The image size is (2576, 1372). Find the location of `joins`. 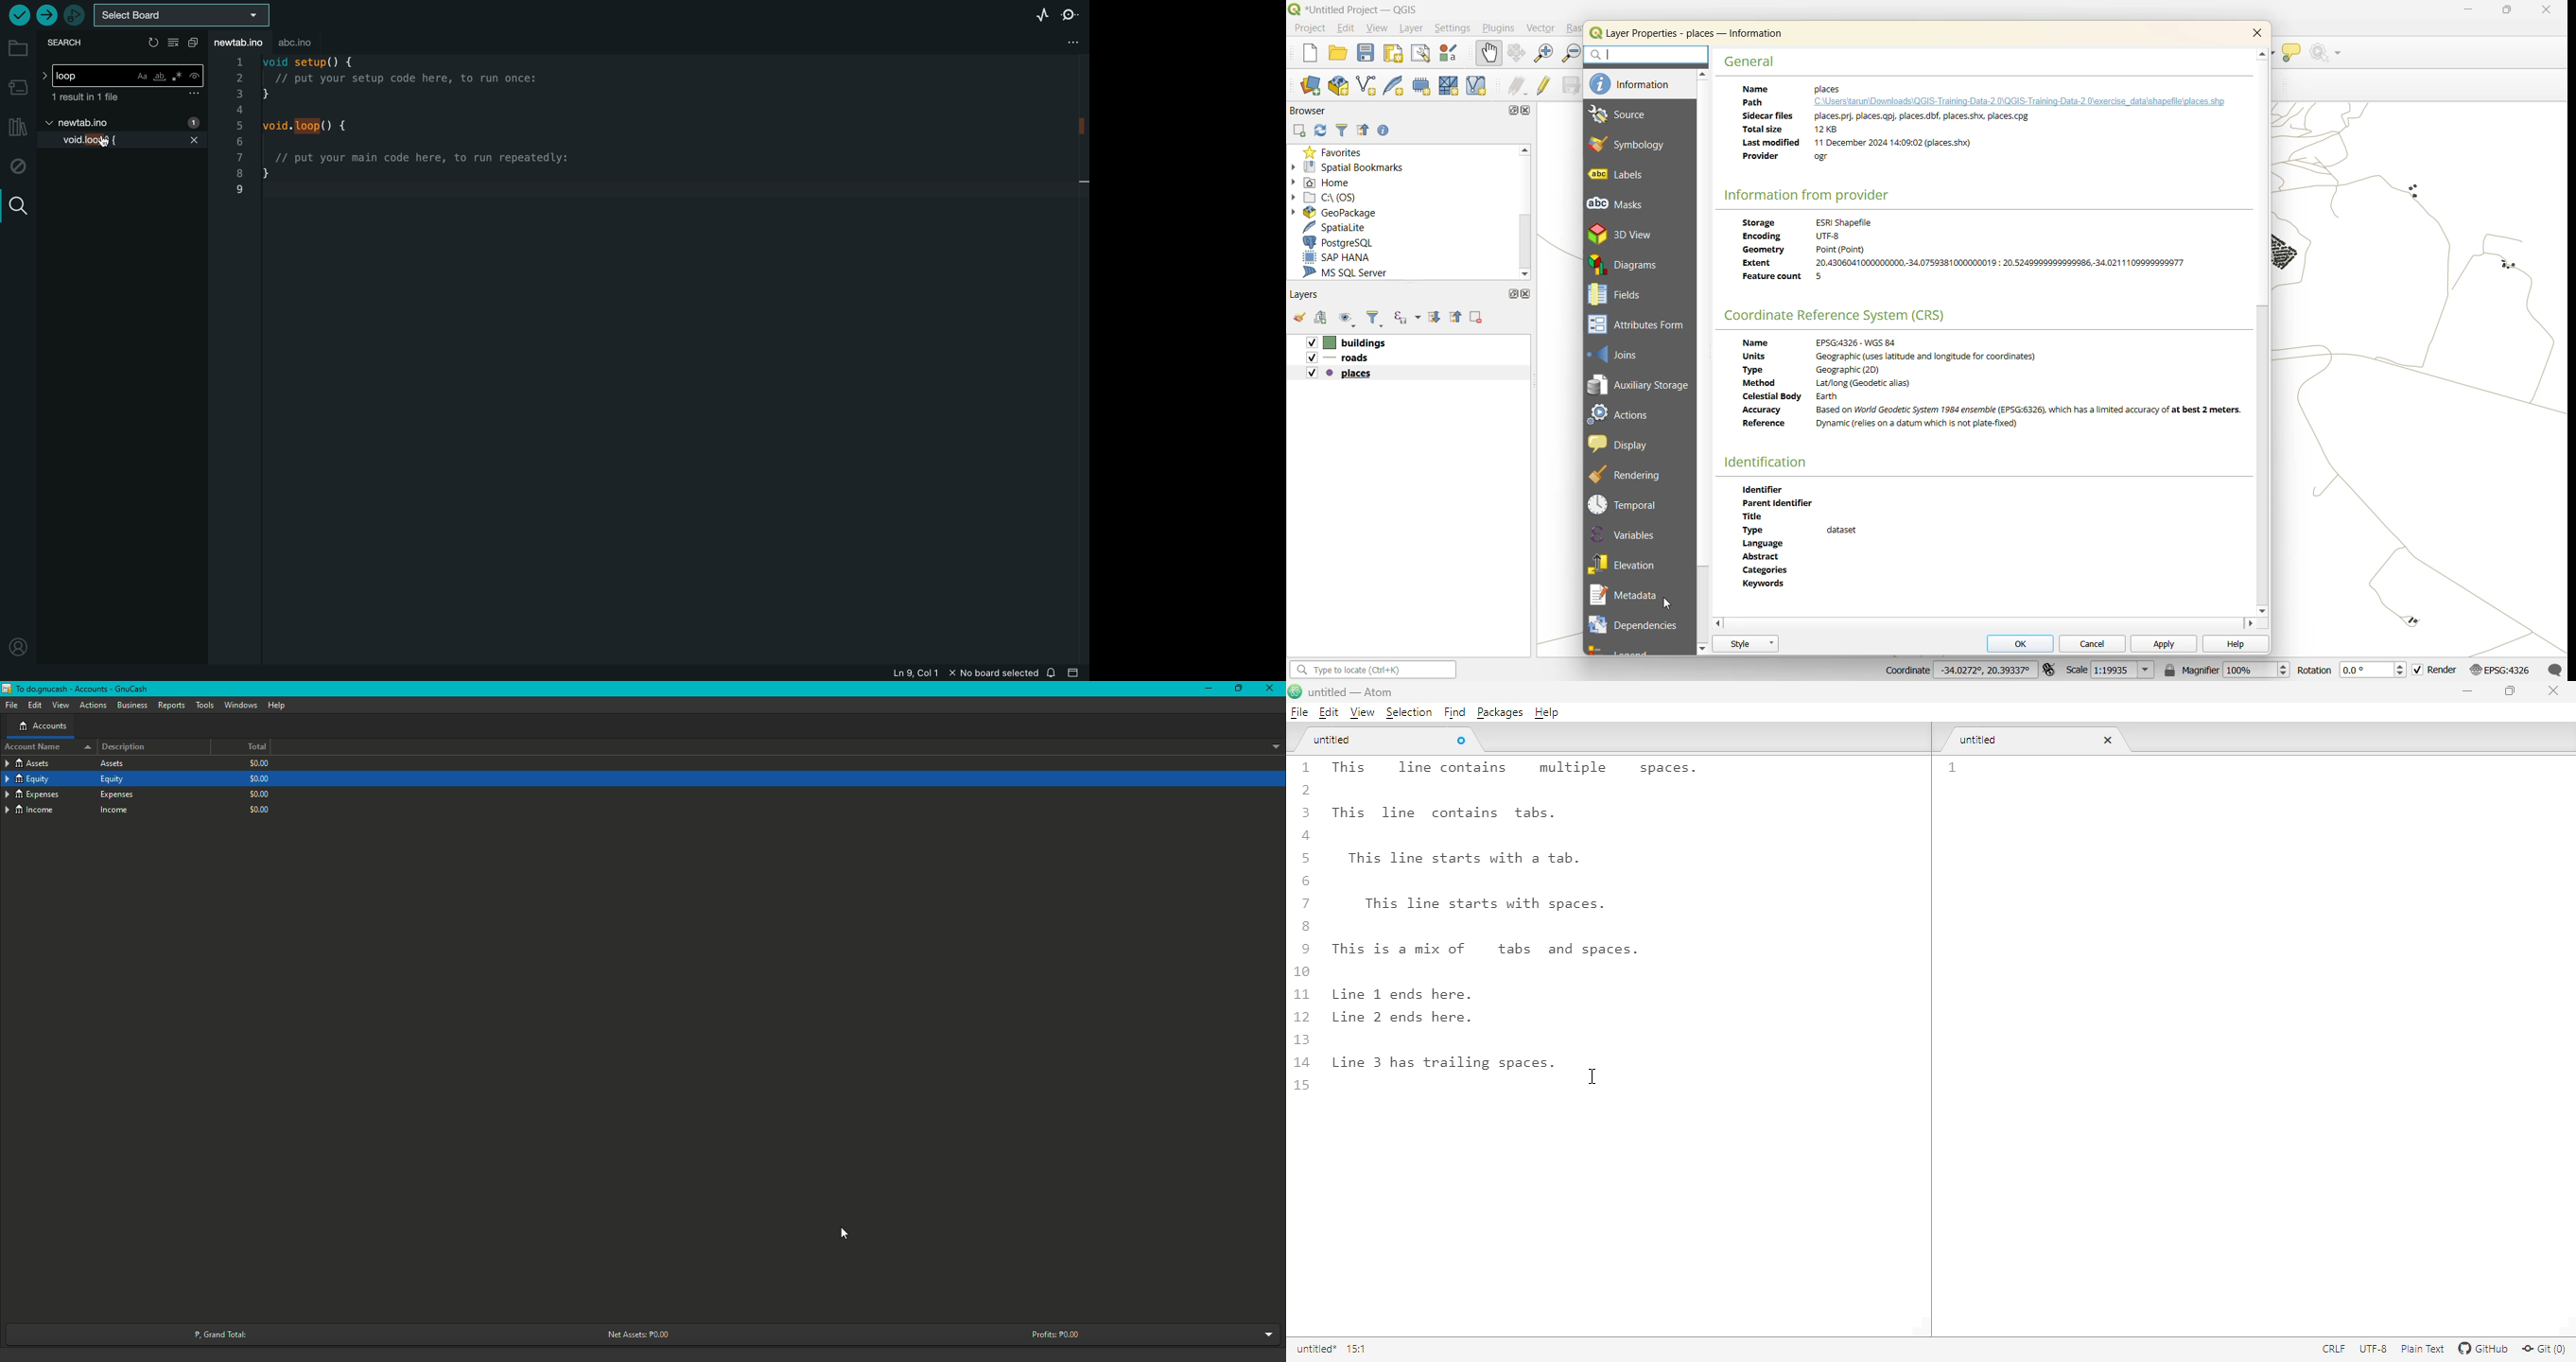

joins is located at coordinates (1617, 354).